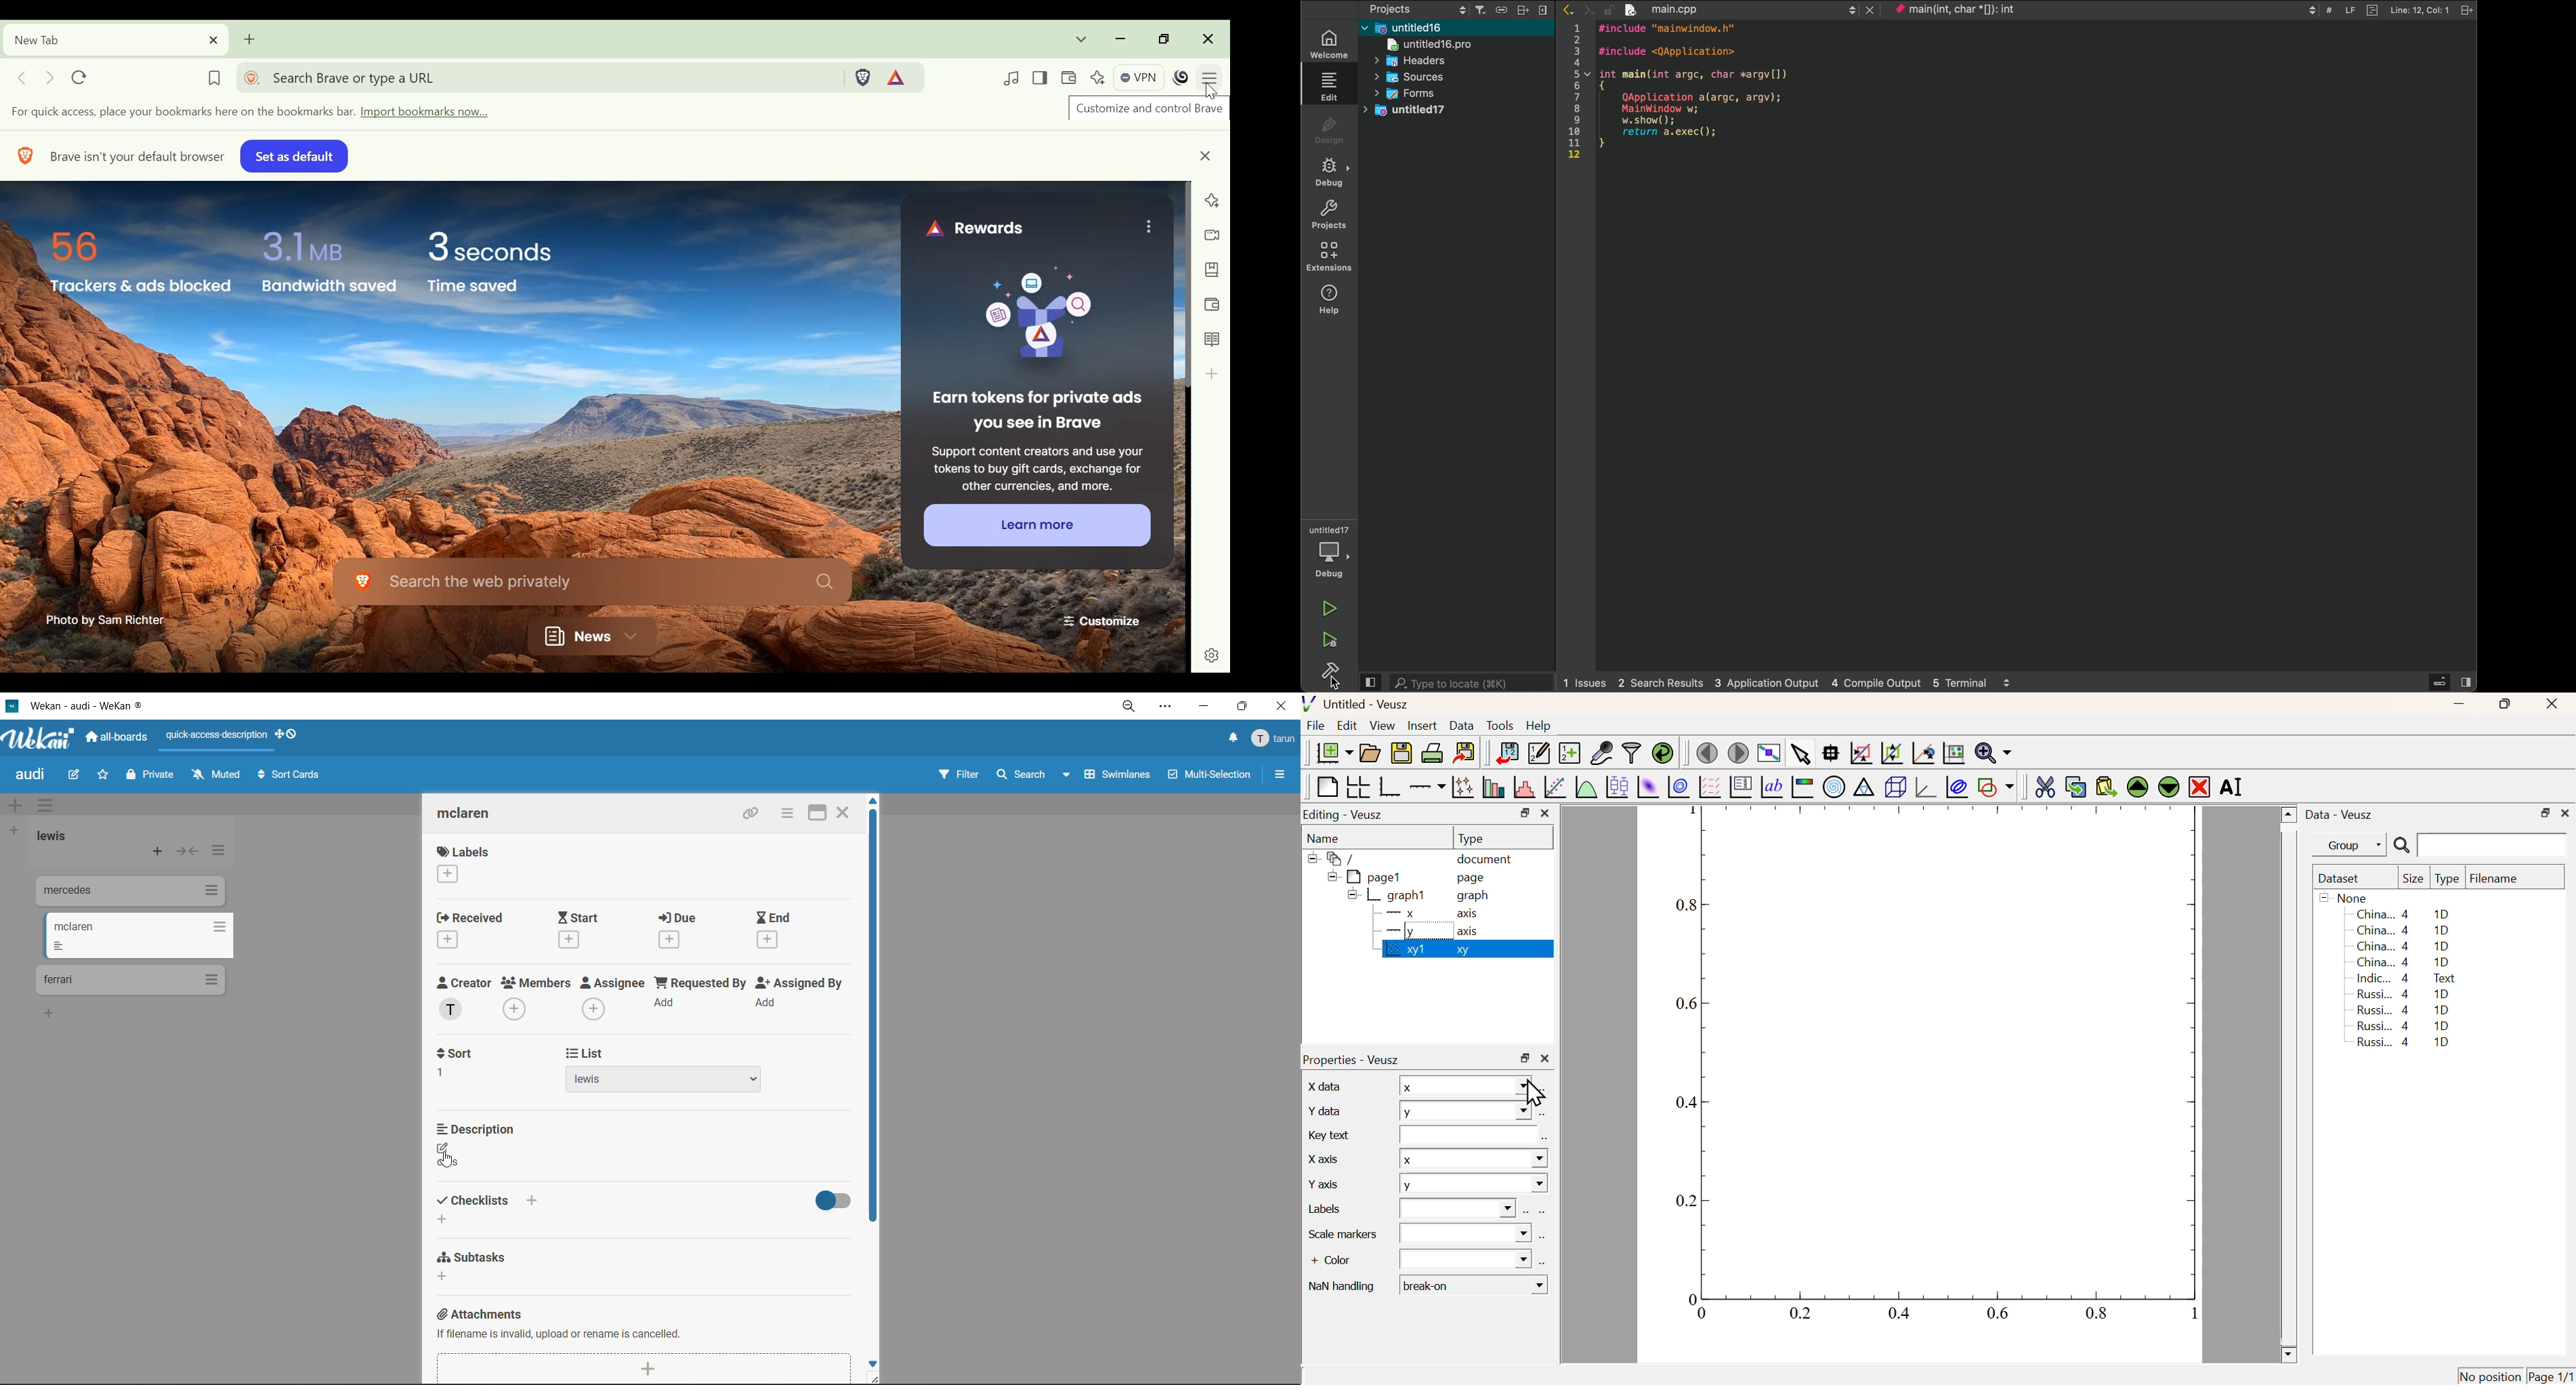 This screenshot has width=2576, height=1400. What do you see at coordinates (1701, 92) in the screenshot?
I see `#include "mainwindow.h" #include <QApplication>int main(int argc, char *argv[]){QApplication a(argc, argv);MainWindow w;w.show();return a.exec();}` at bounding box center [1701, 92].